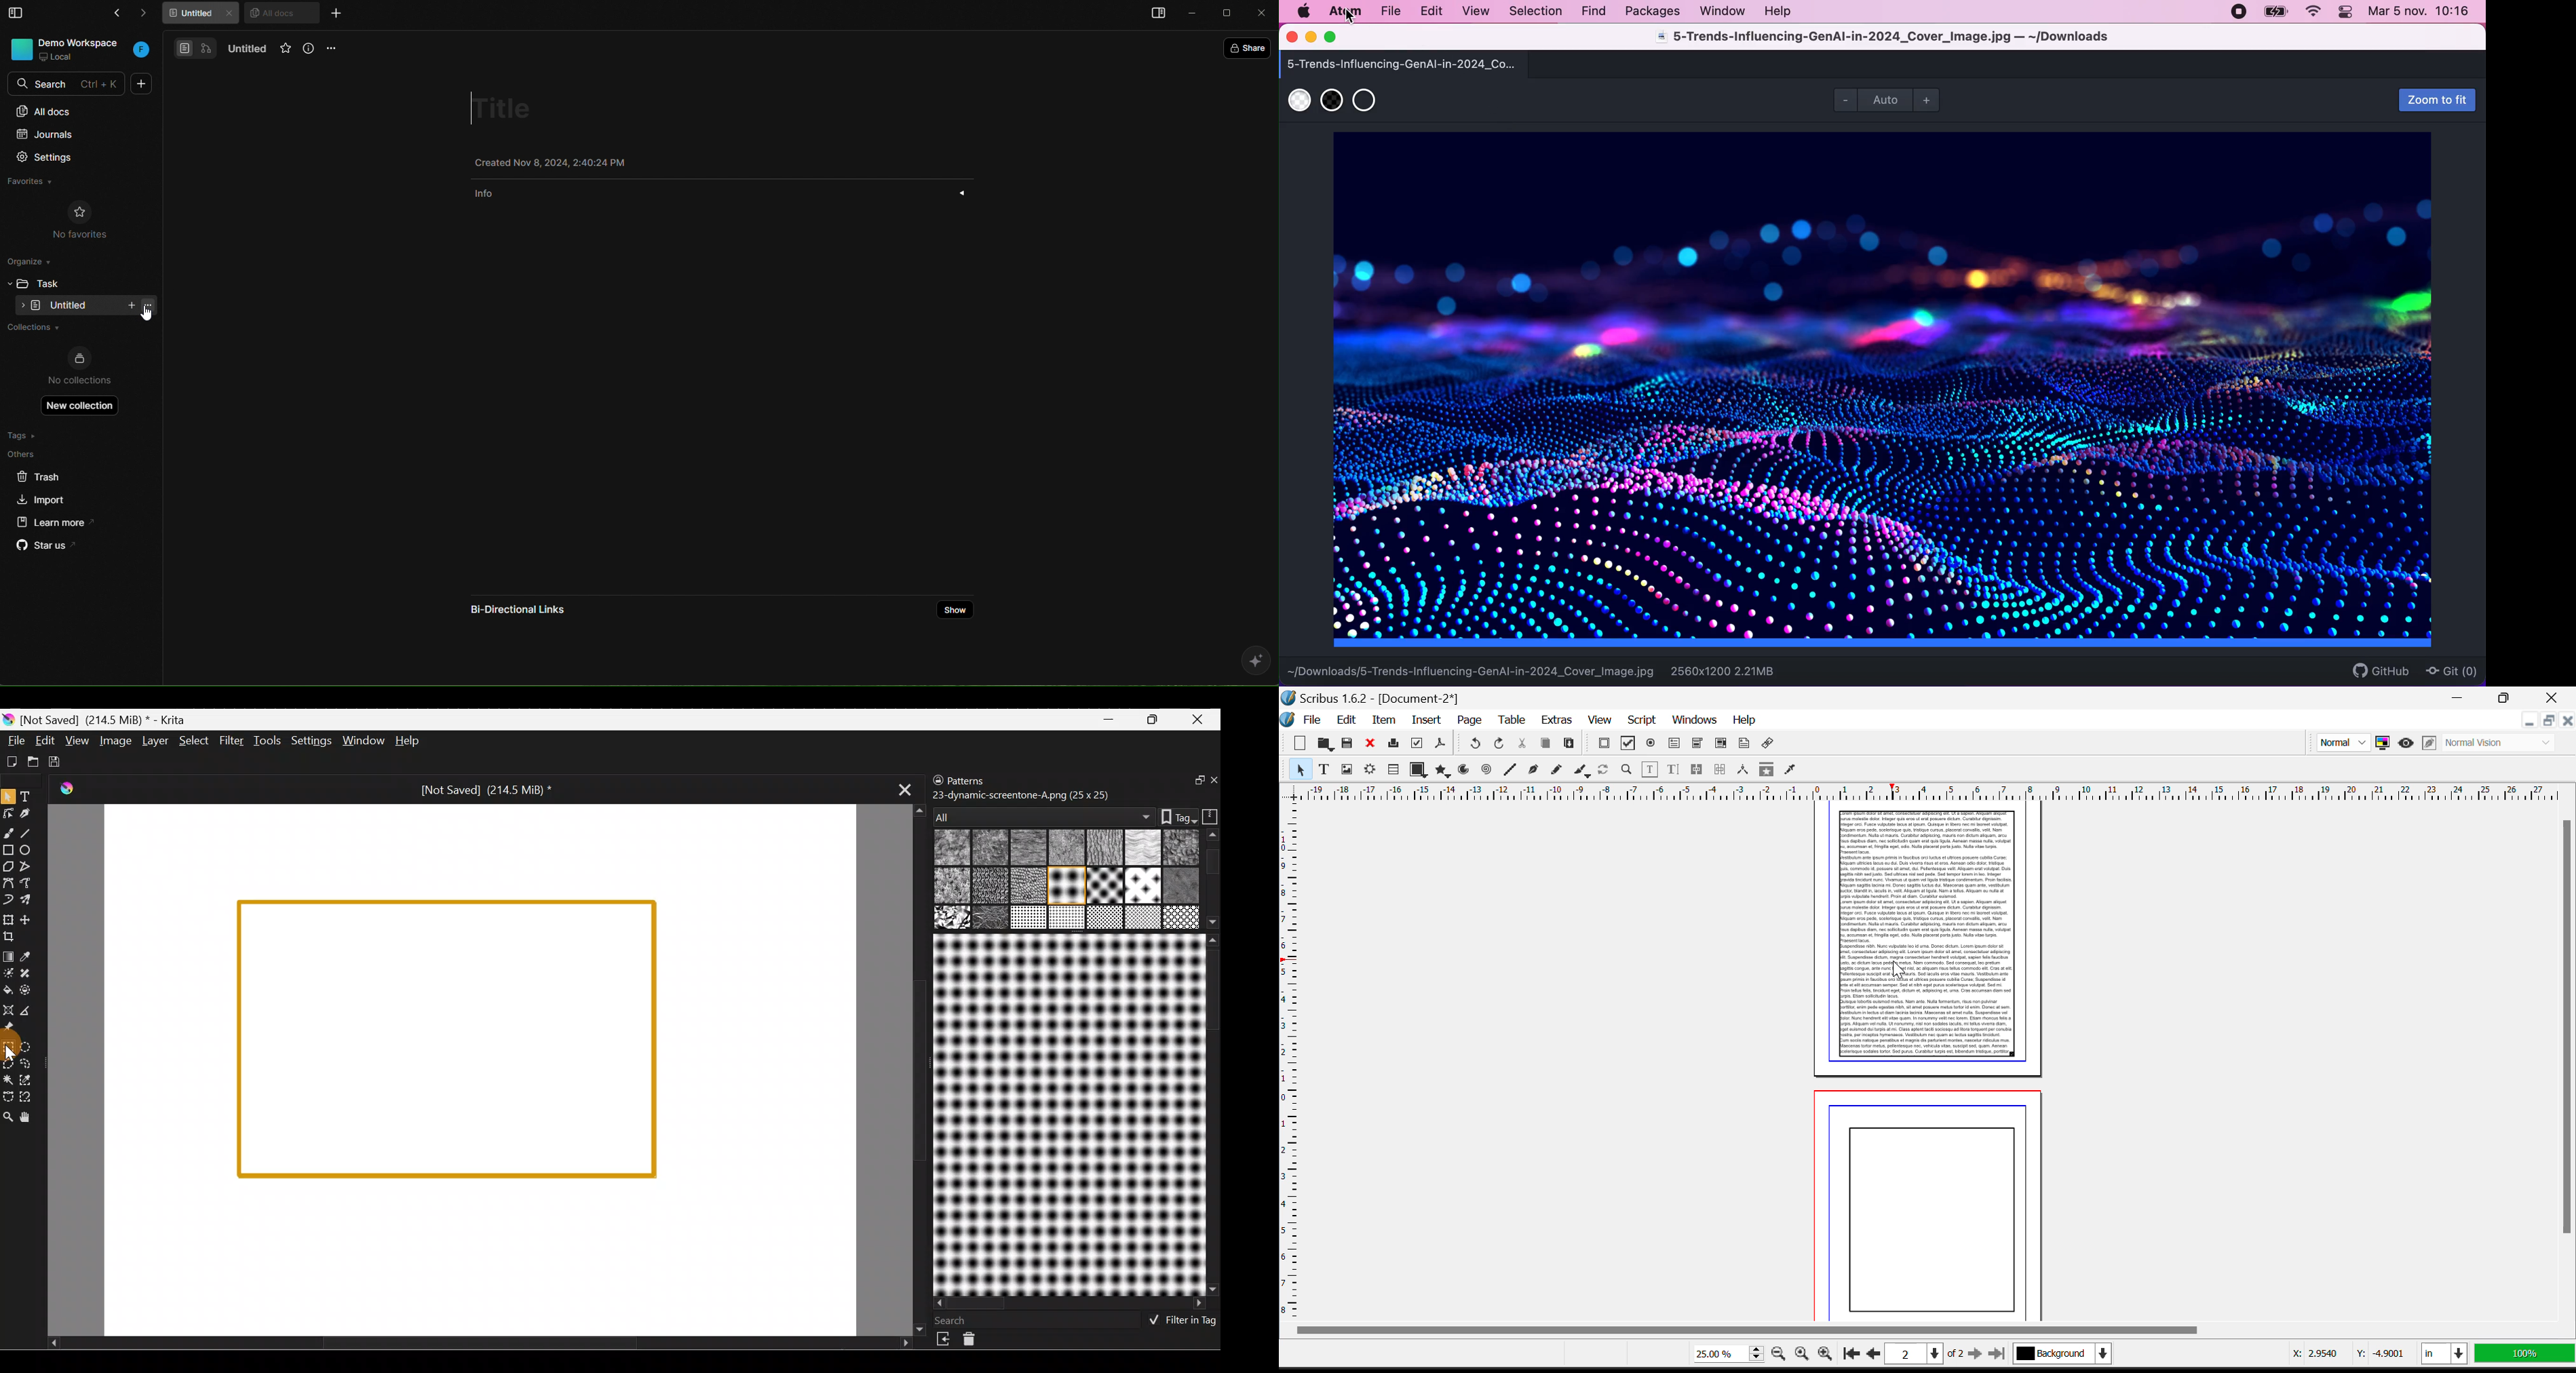 This screenshot has height=1400, width=2576. I want to click on Float docker, so click(1191, 782).